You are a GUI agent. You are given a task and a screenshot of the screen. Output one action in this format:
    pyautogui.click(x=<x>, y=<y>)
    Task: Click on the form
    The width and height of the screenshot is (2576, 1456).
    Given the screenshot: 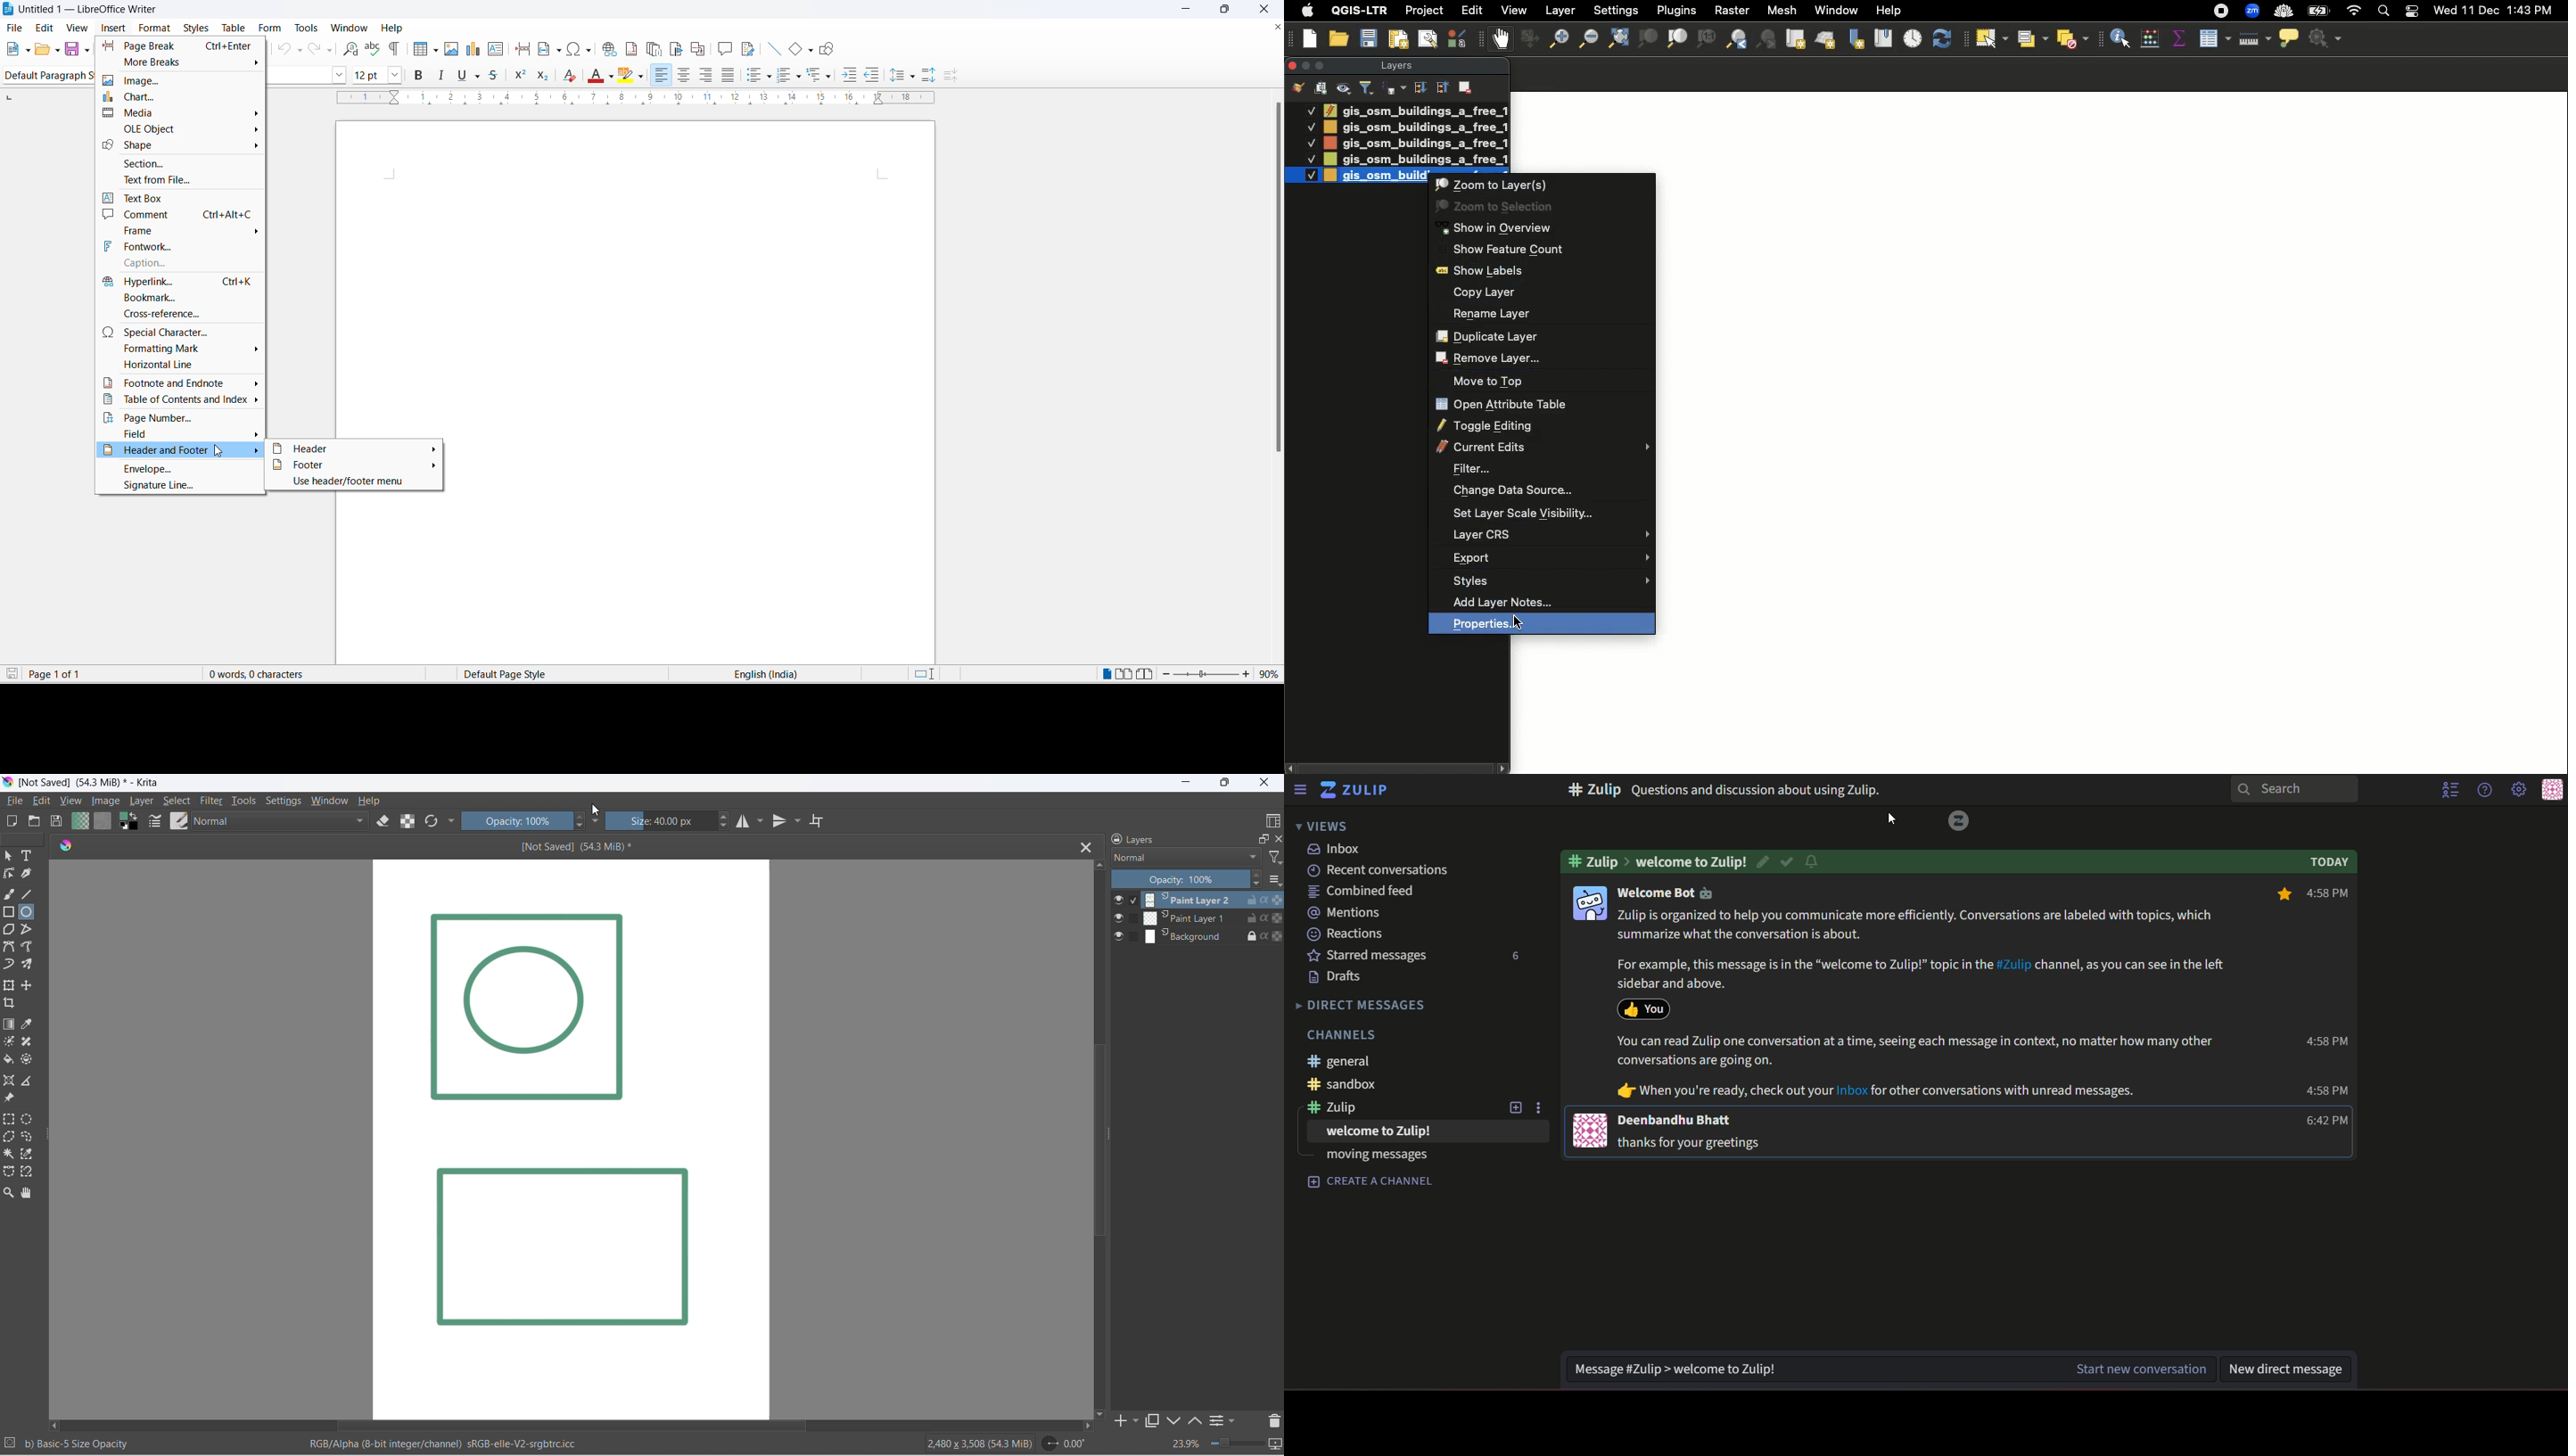 What is the action you would take?
    pyautogui.click(x=269, y=28)
    